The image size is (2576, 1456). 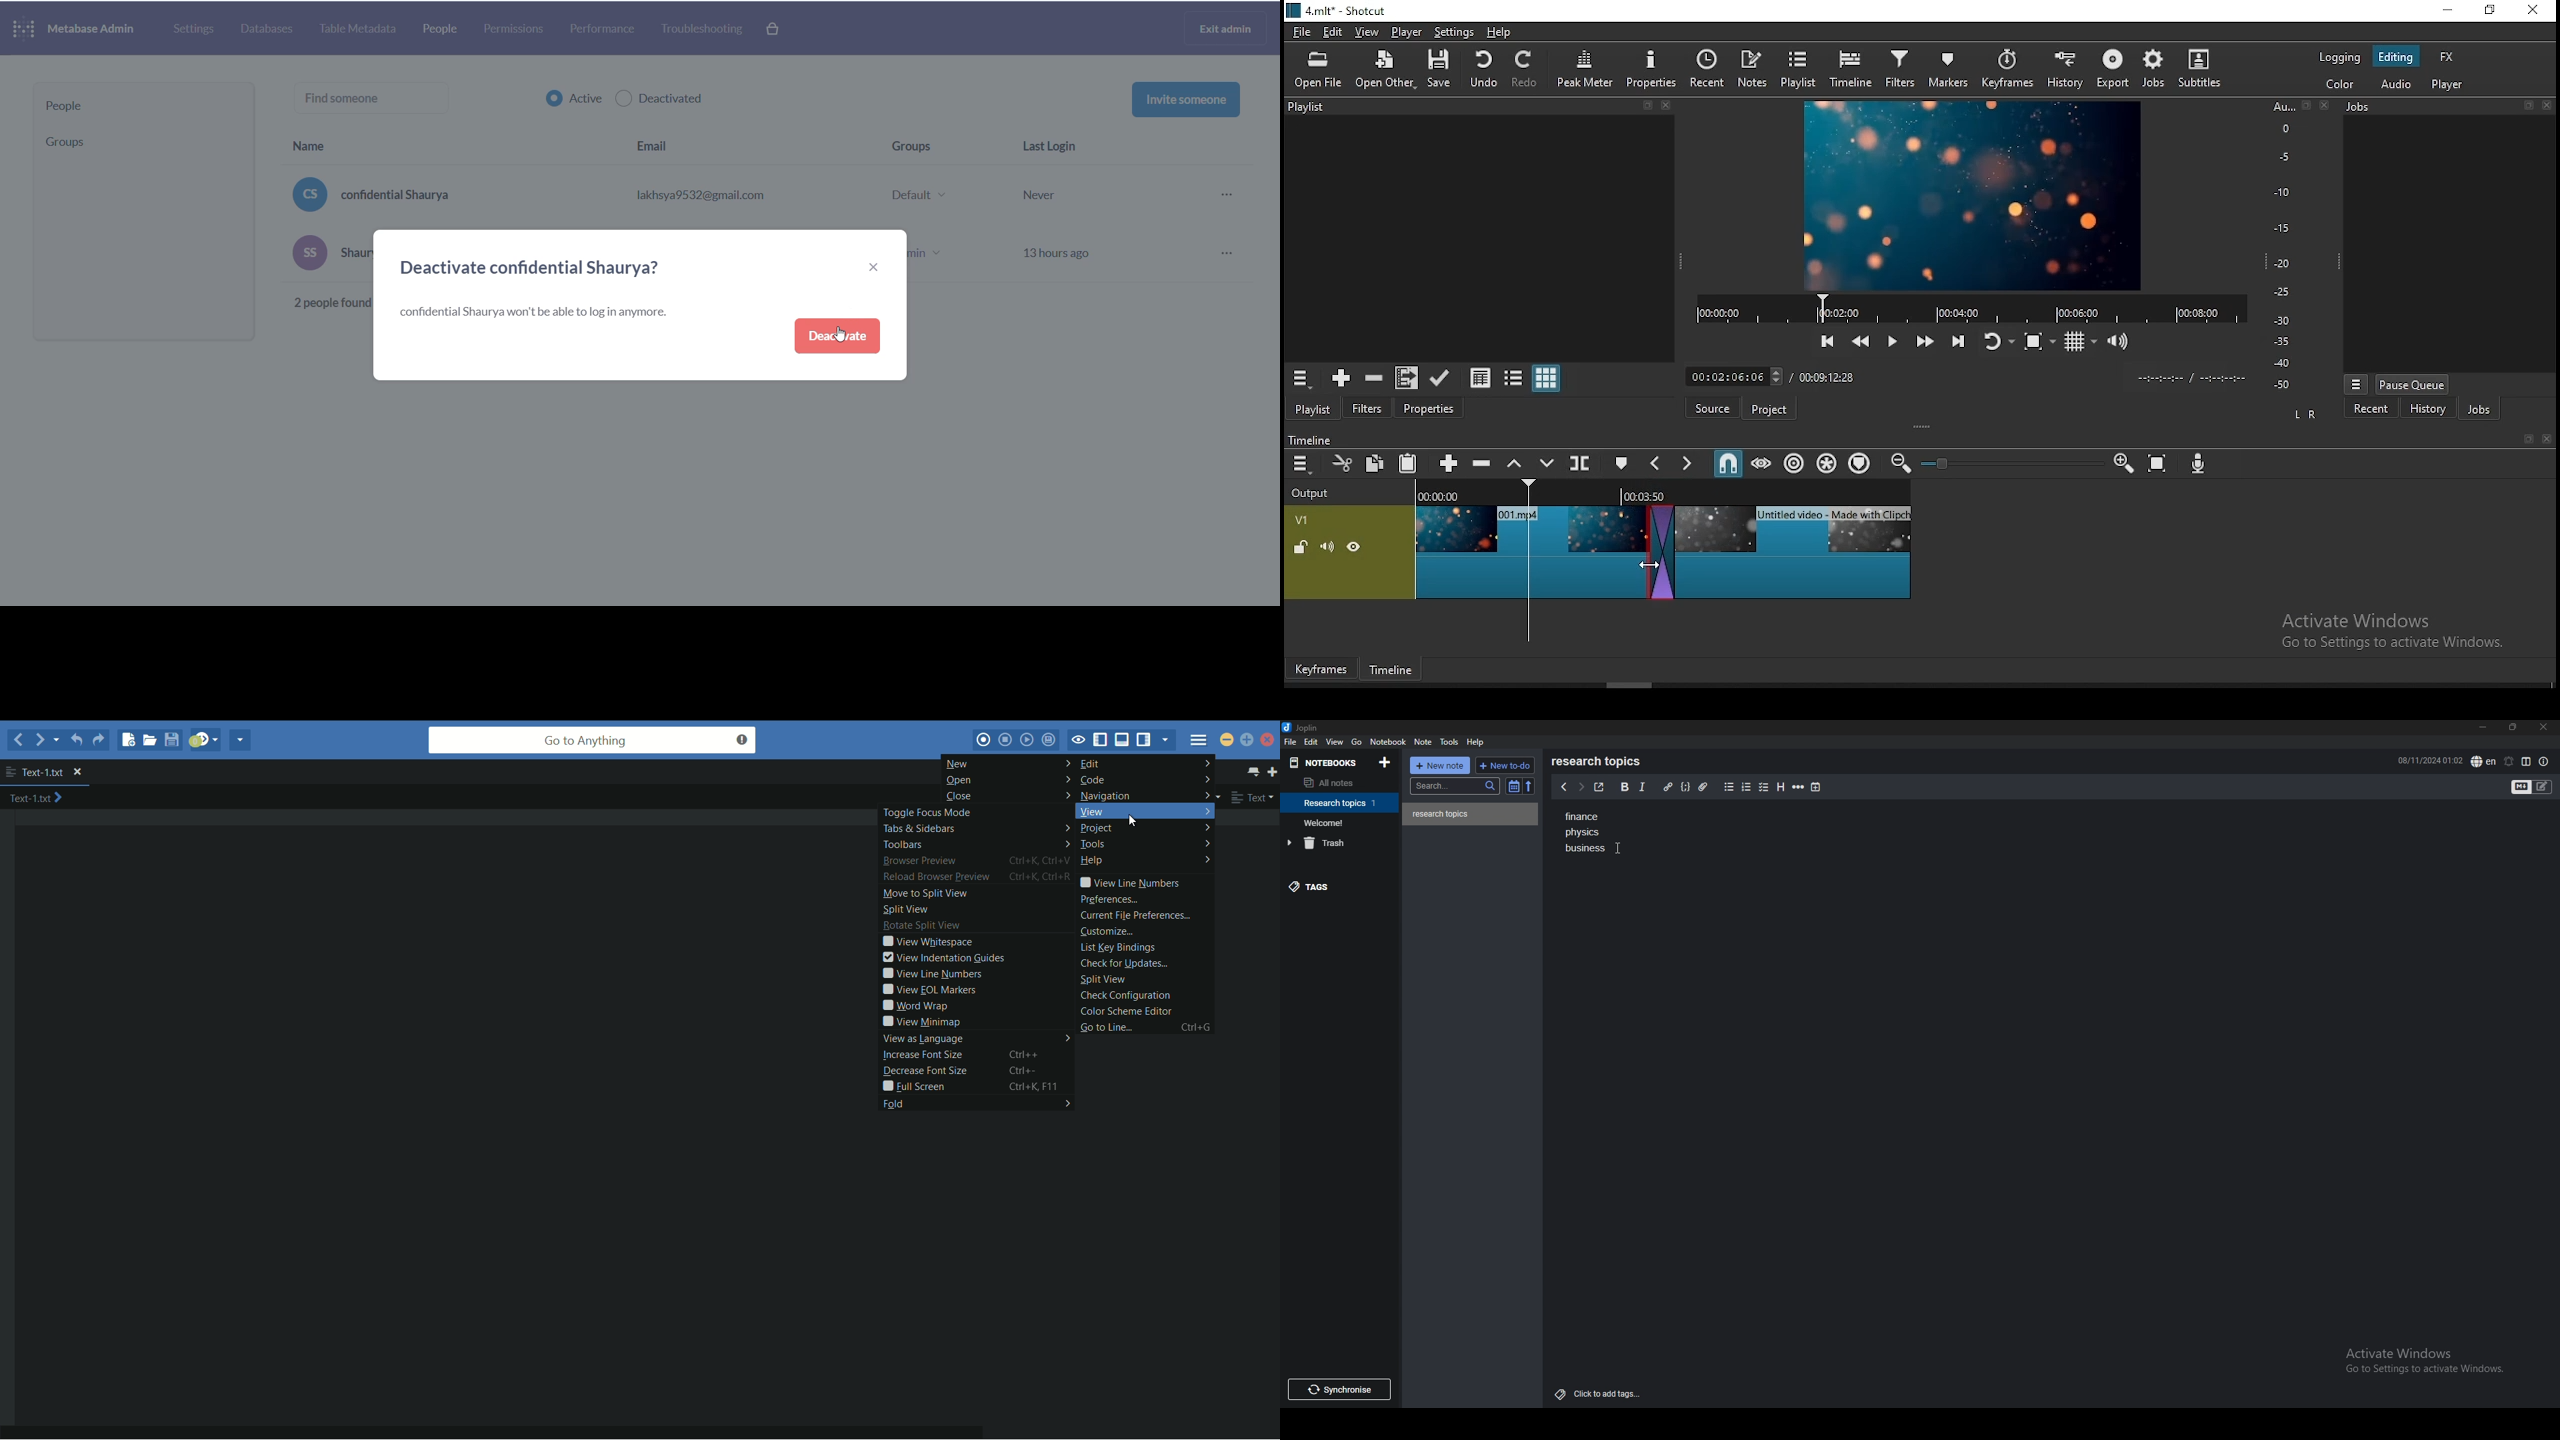 What do you see at coordinates (1747, 787) in the screenshot?
I see `numbered list` at bounding box center [1747, 787].